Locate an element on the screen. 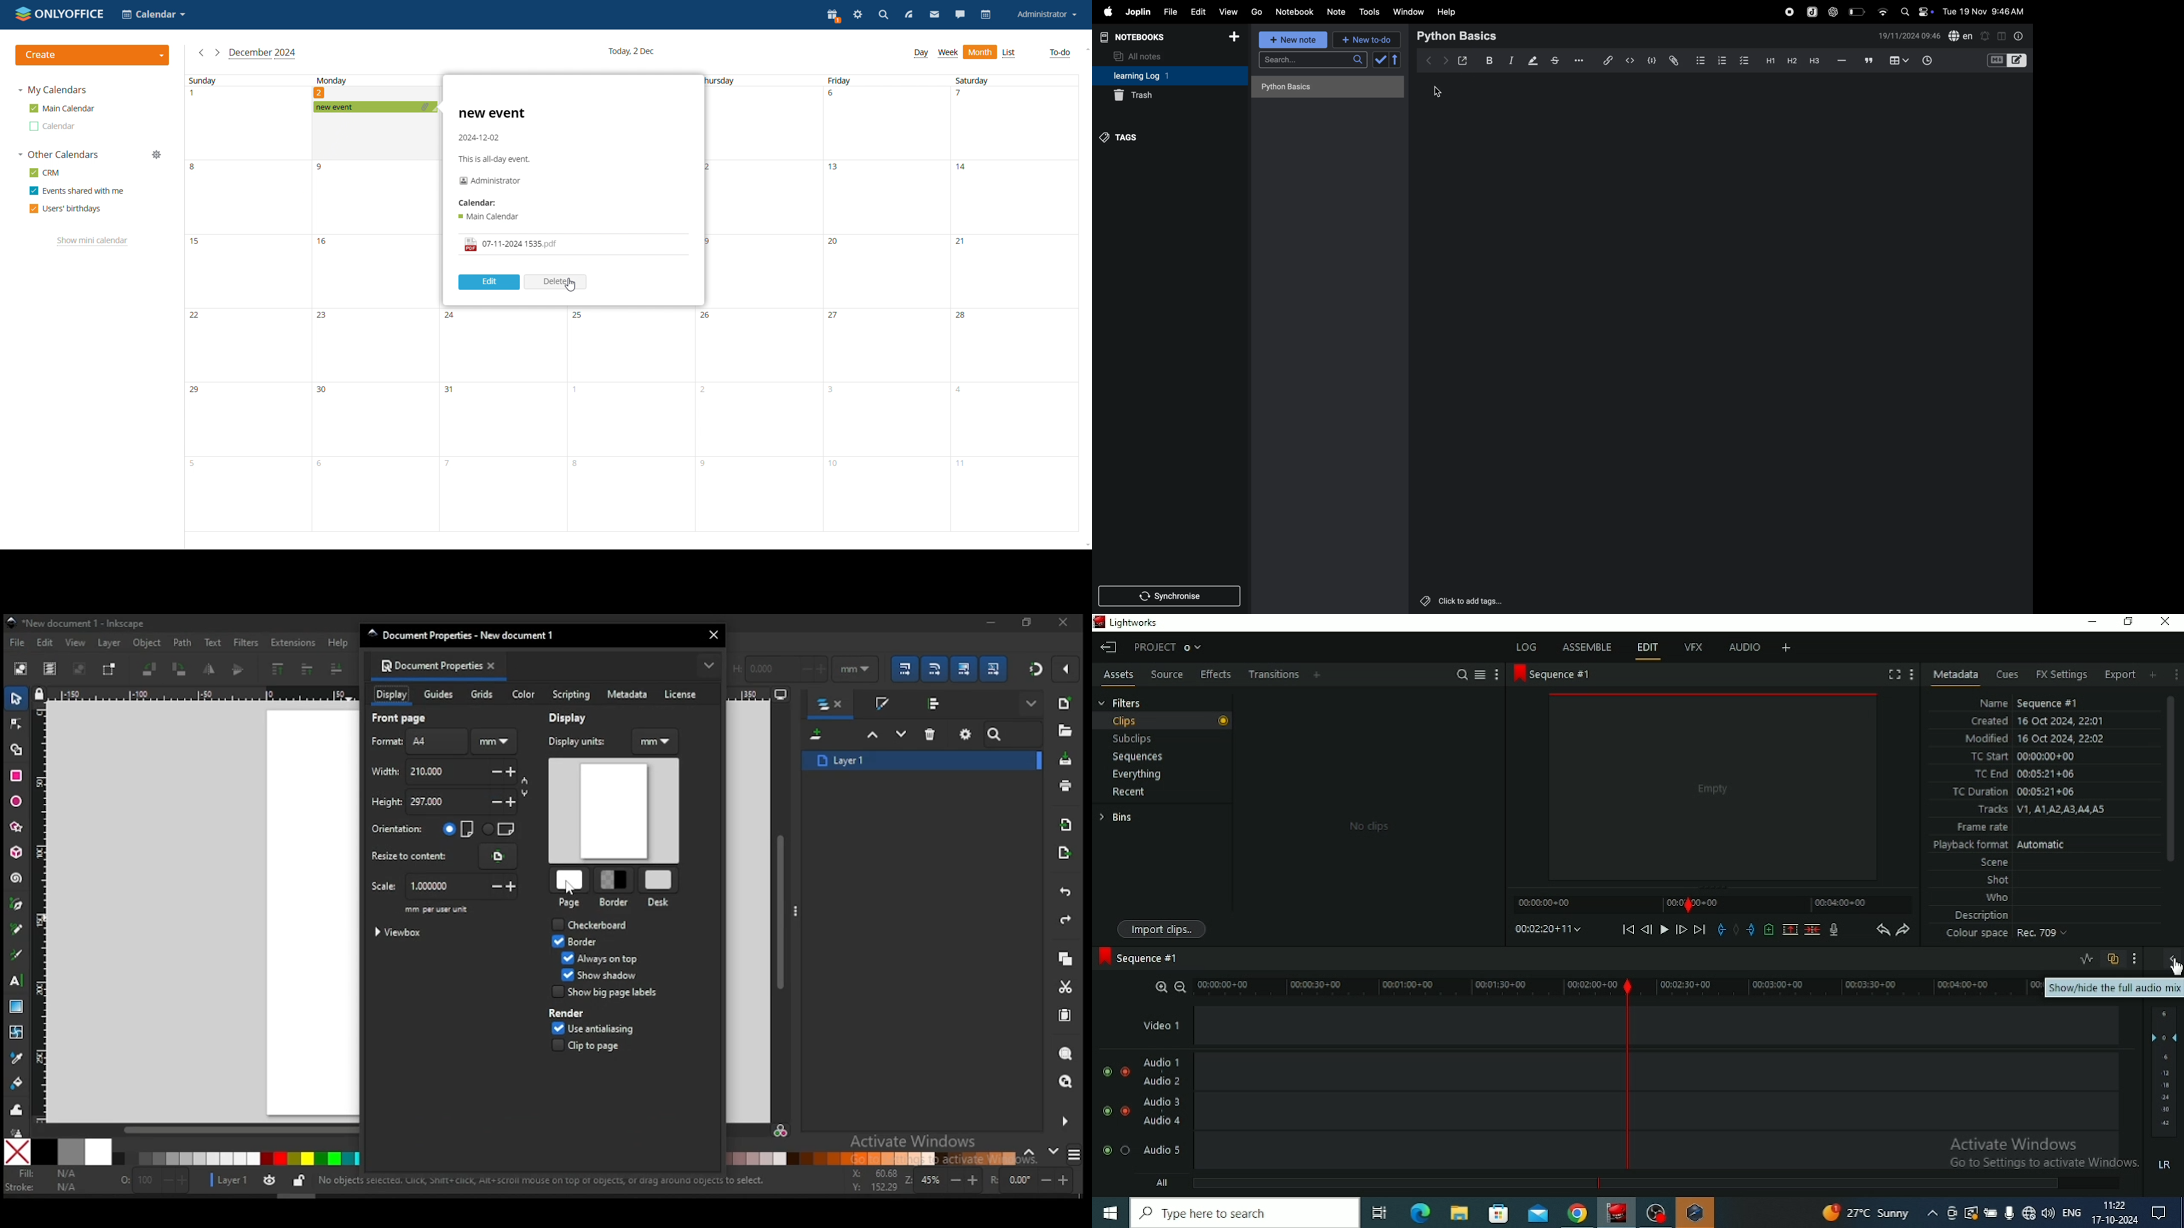 This screenshot has width=2184, height=1232. new to do is located at coordinates (1363, 38).